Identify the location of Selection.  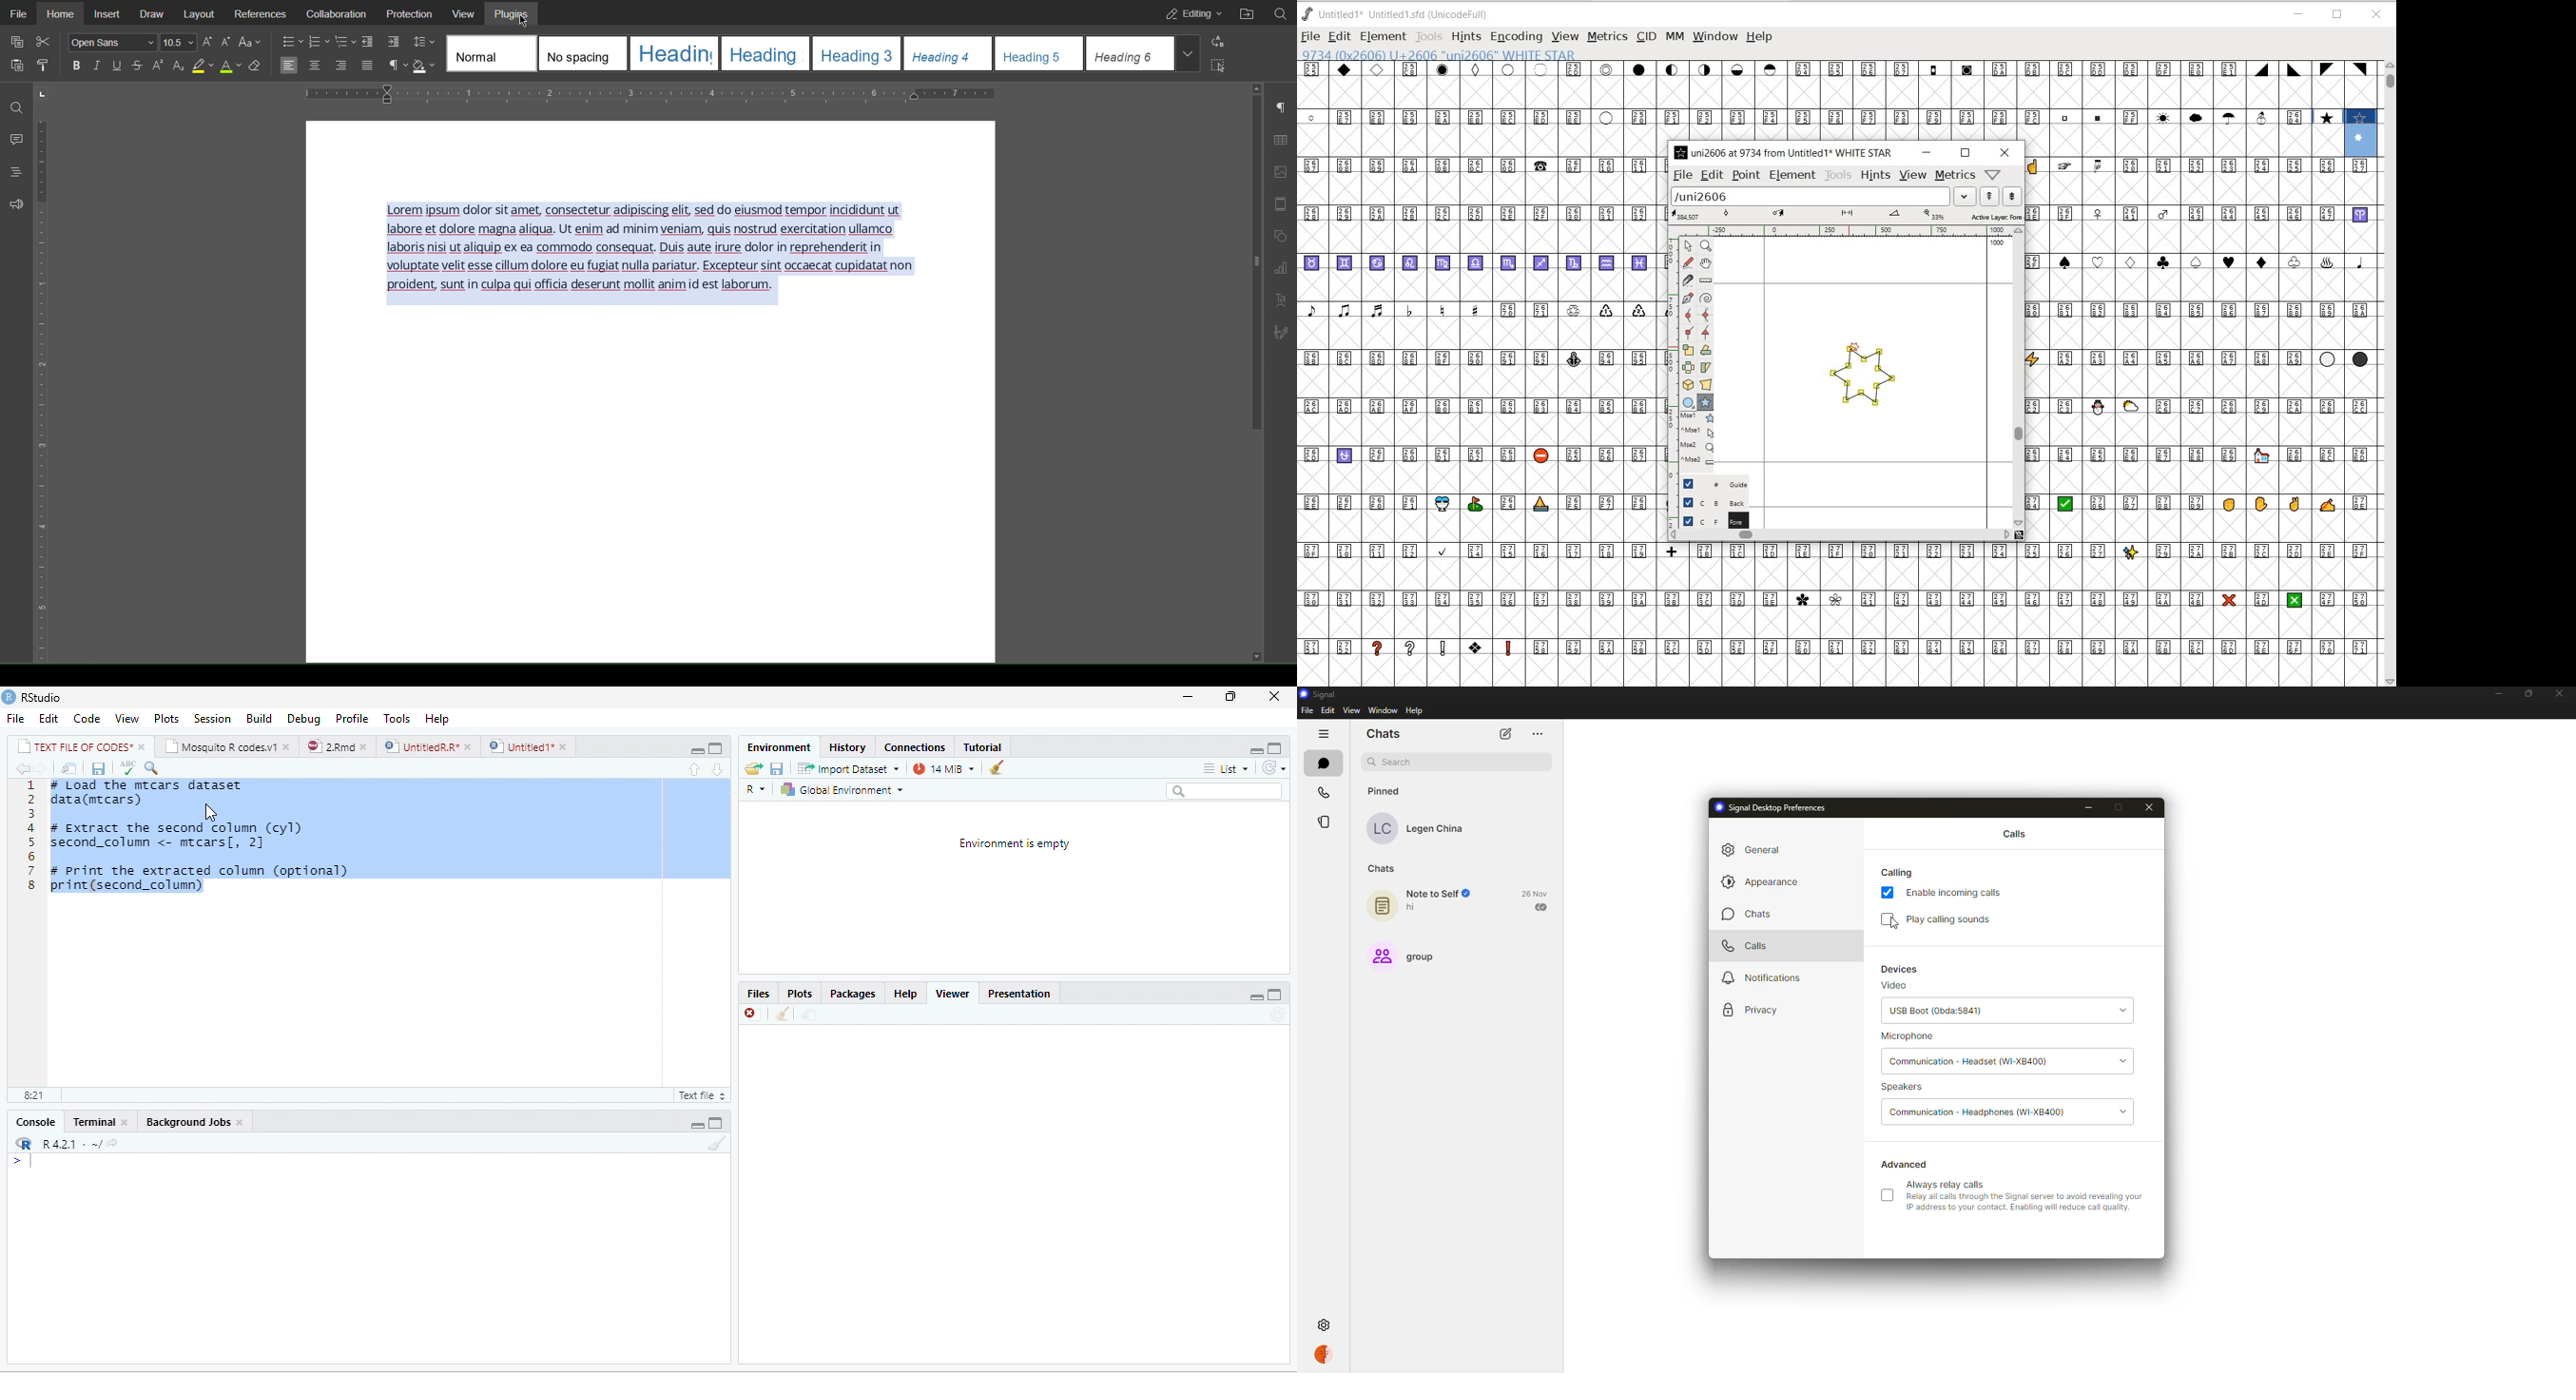
(1218, 63).